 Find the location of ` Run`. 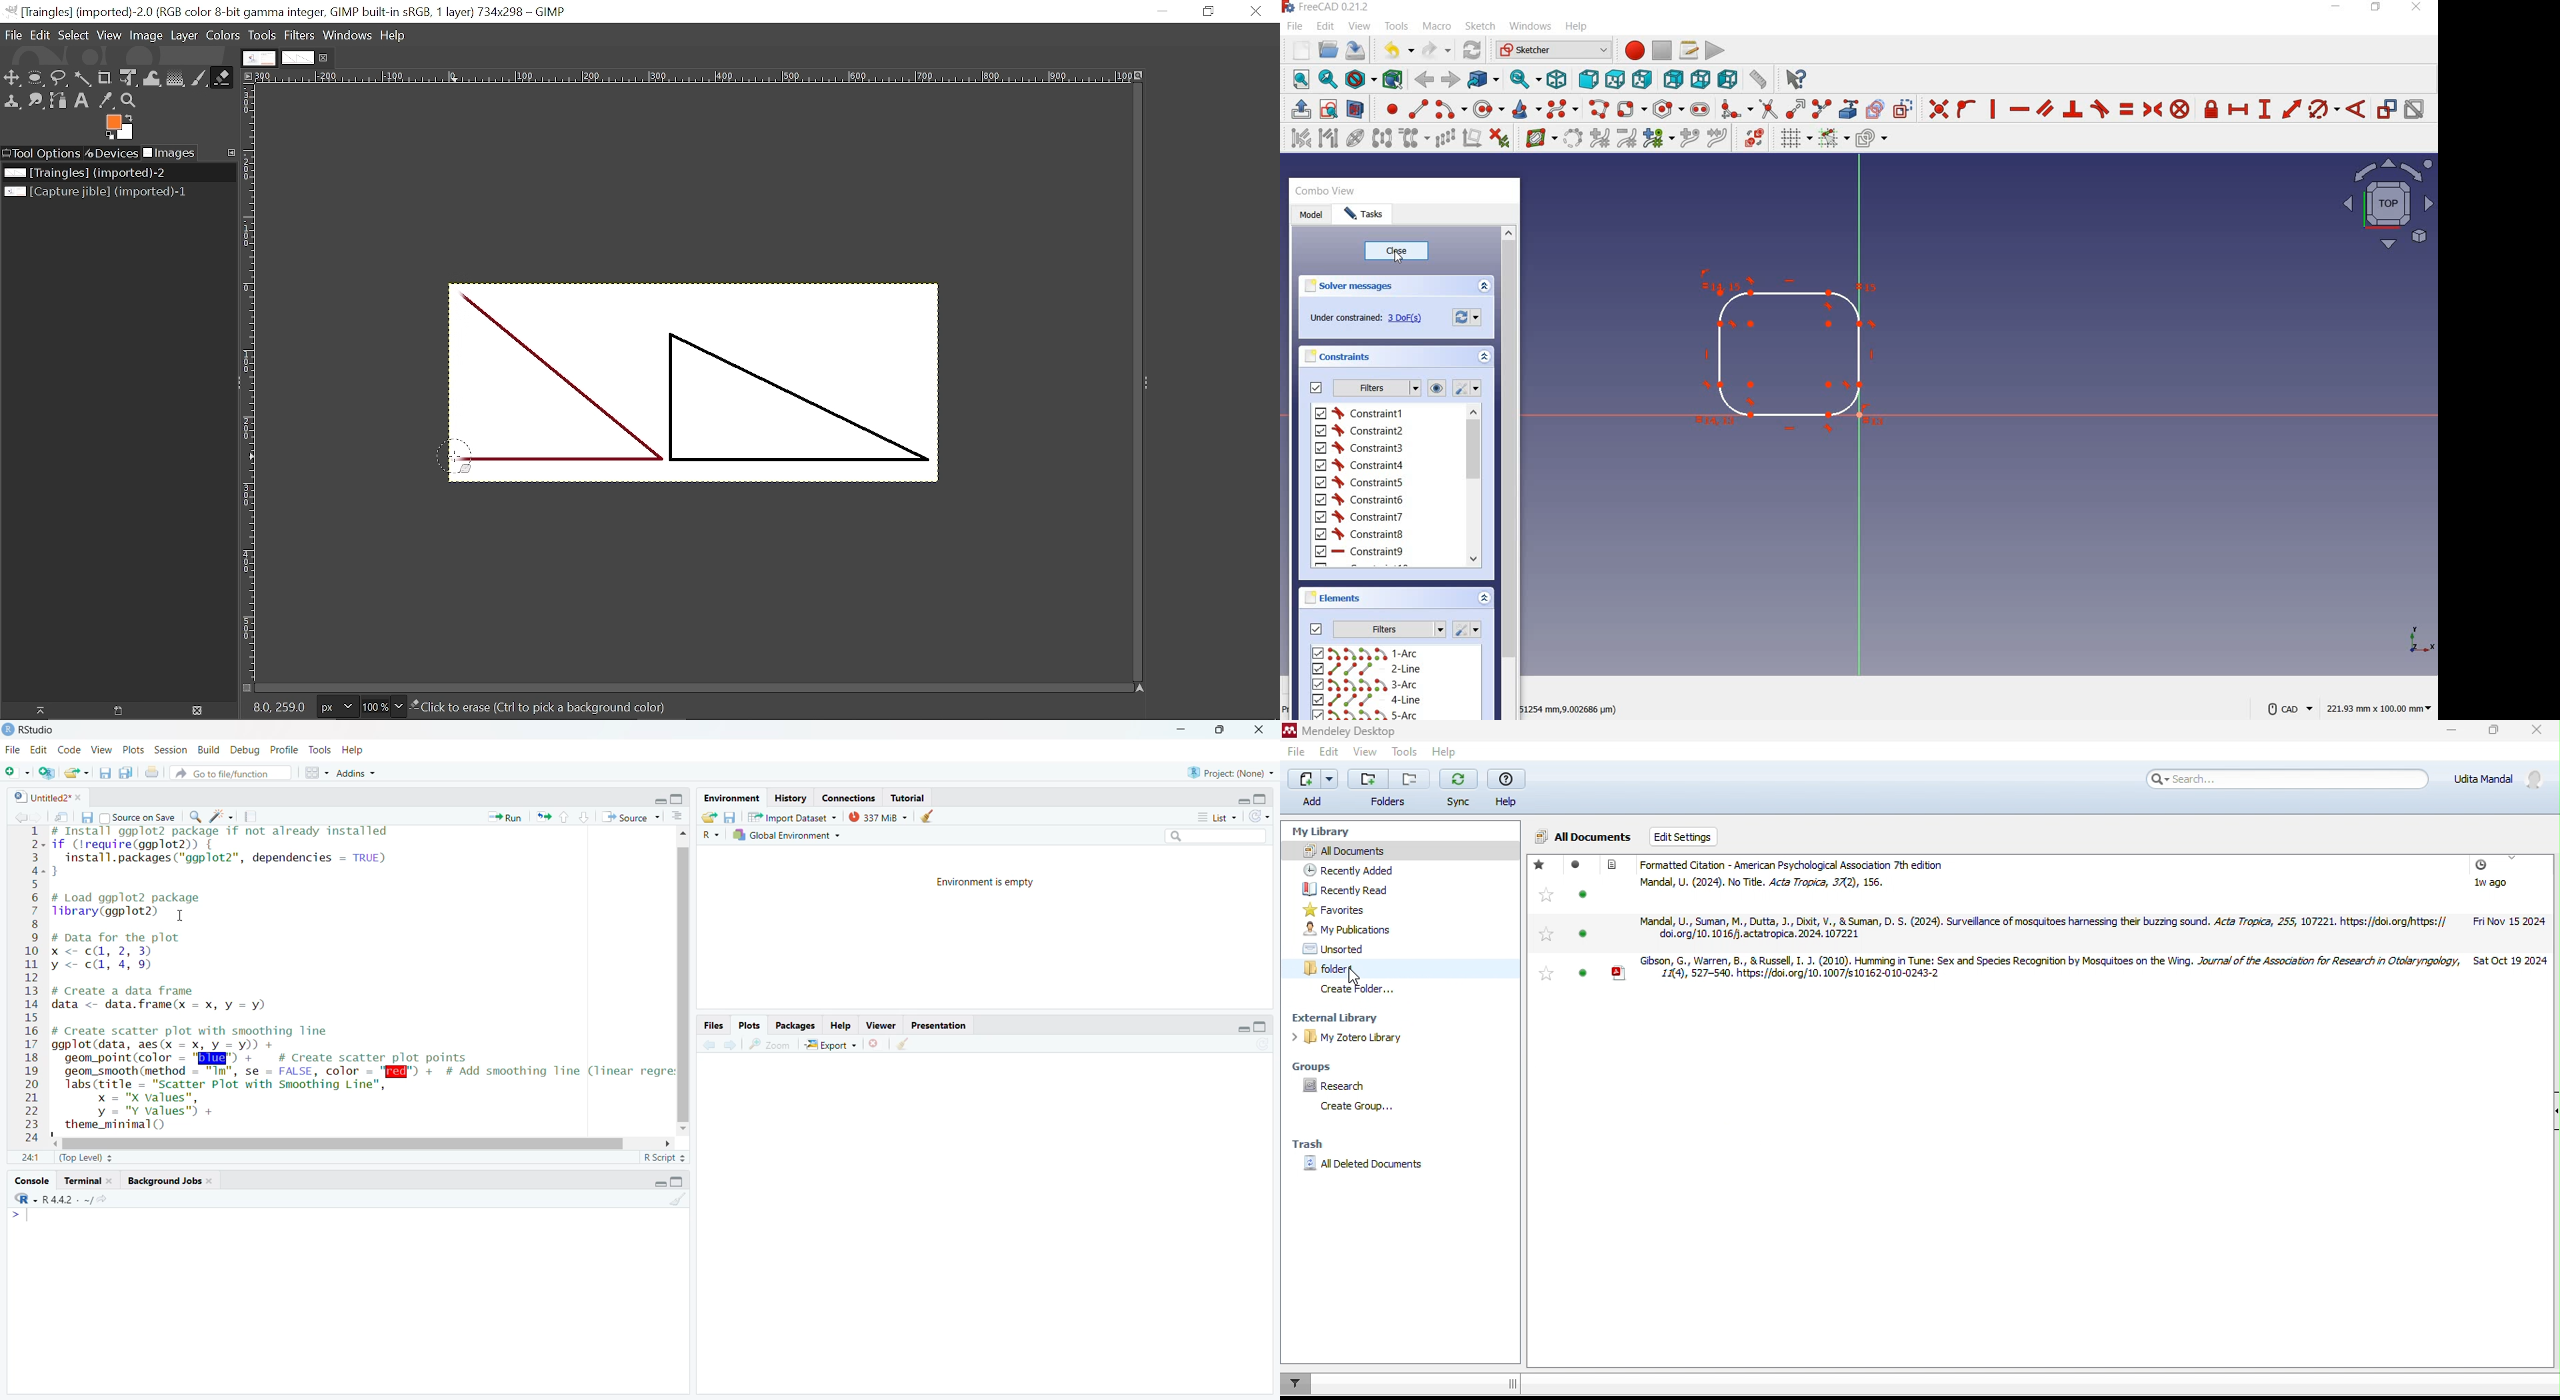

 Run is located at coordinates (501, 817).